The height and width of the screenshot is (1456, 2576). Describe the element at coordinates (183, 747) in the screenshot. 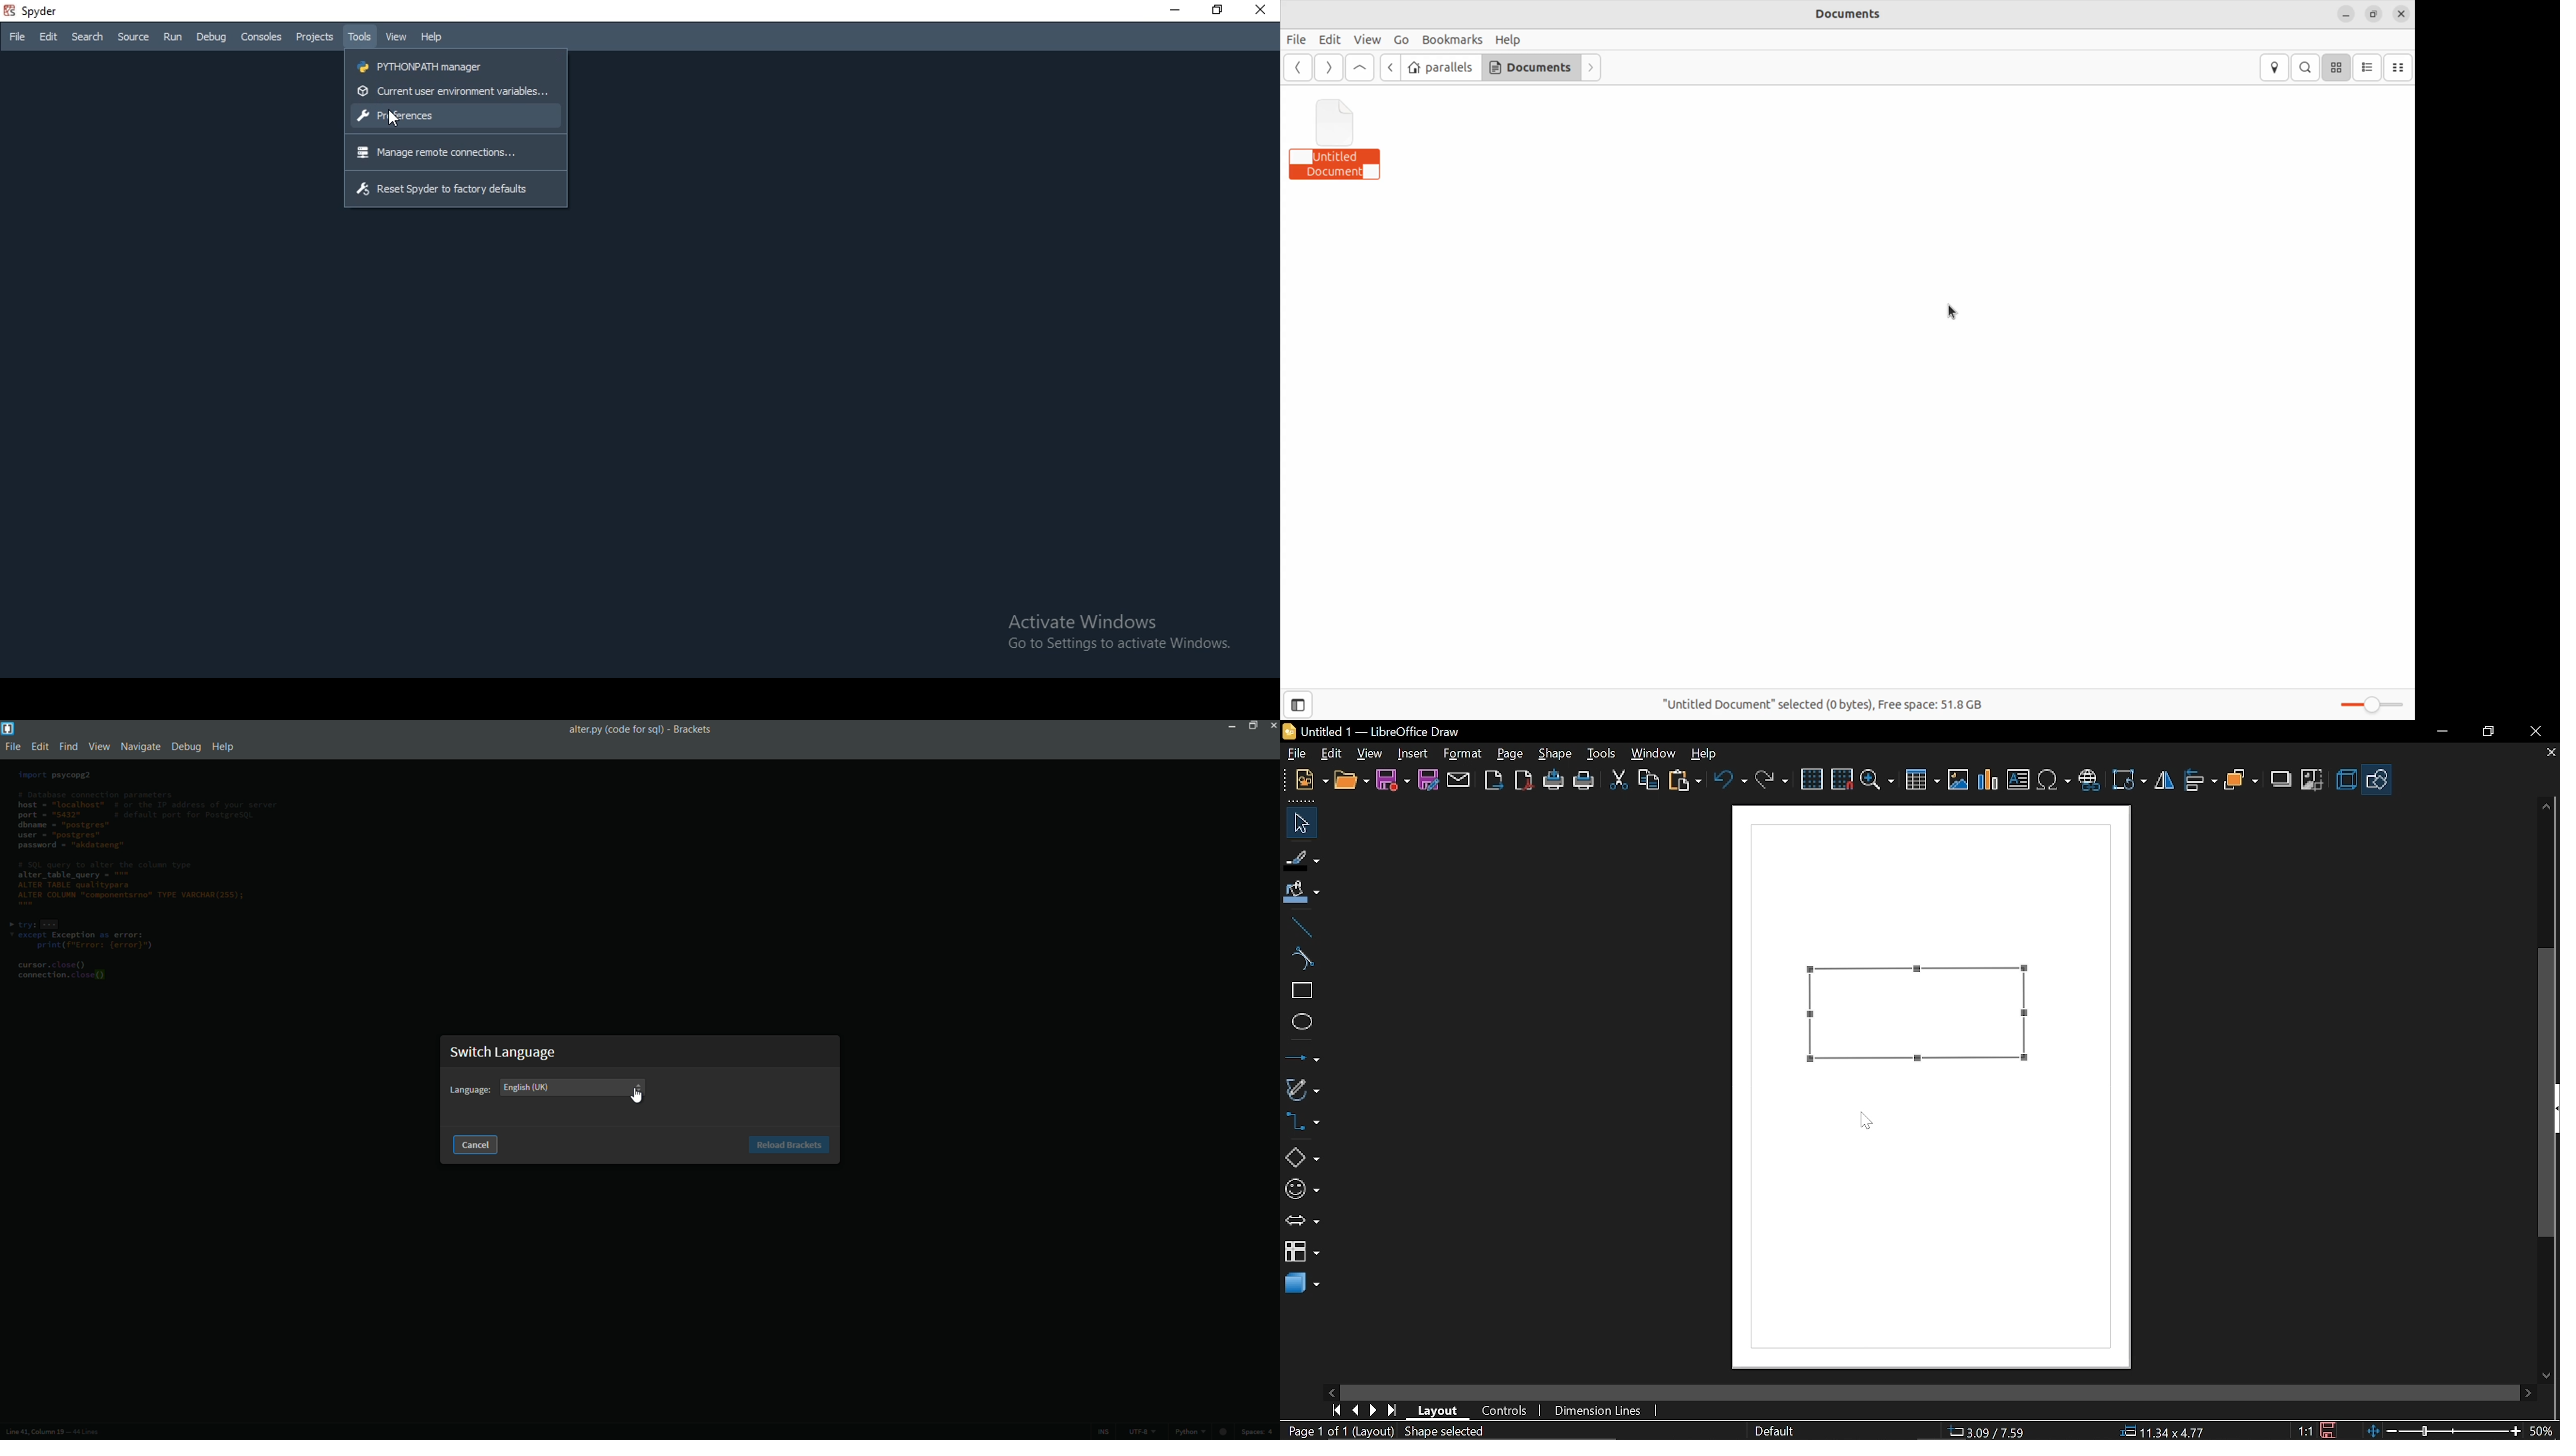

I see `debug menu` at that location.